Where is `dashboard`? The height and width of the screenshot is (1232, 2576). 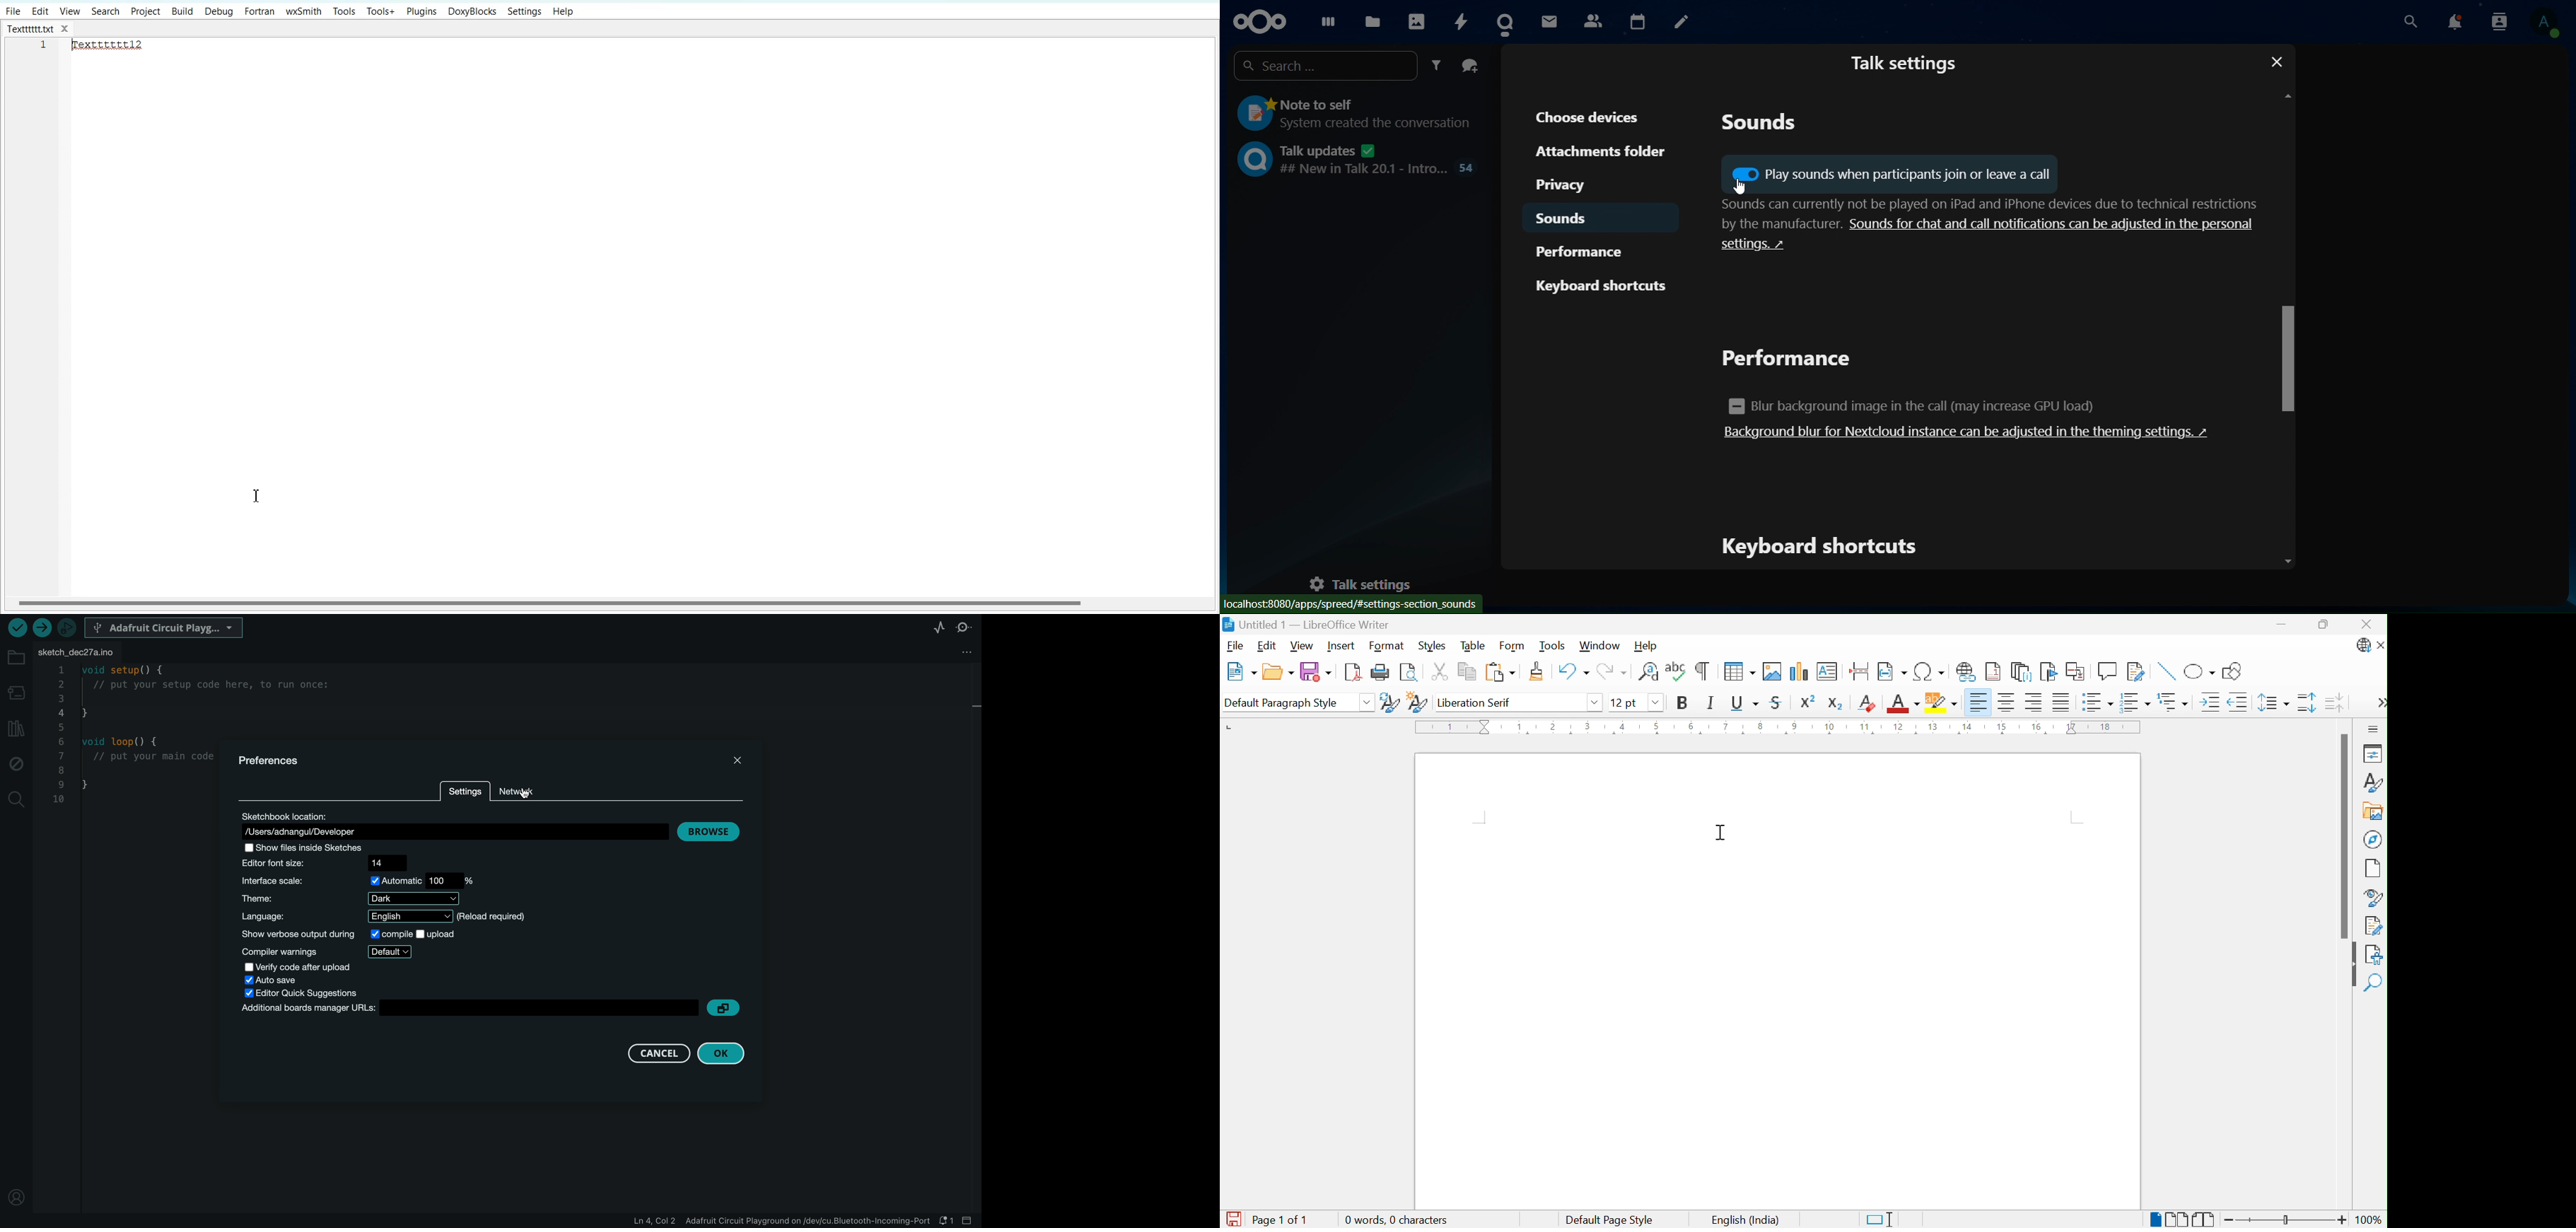 dashboard is located at coordinates (1324, 18).